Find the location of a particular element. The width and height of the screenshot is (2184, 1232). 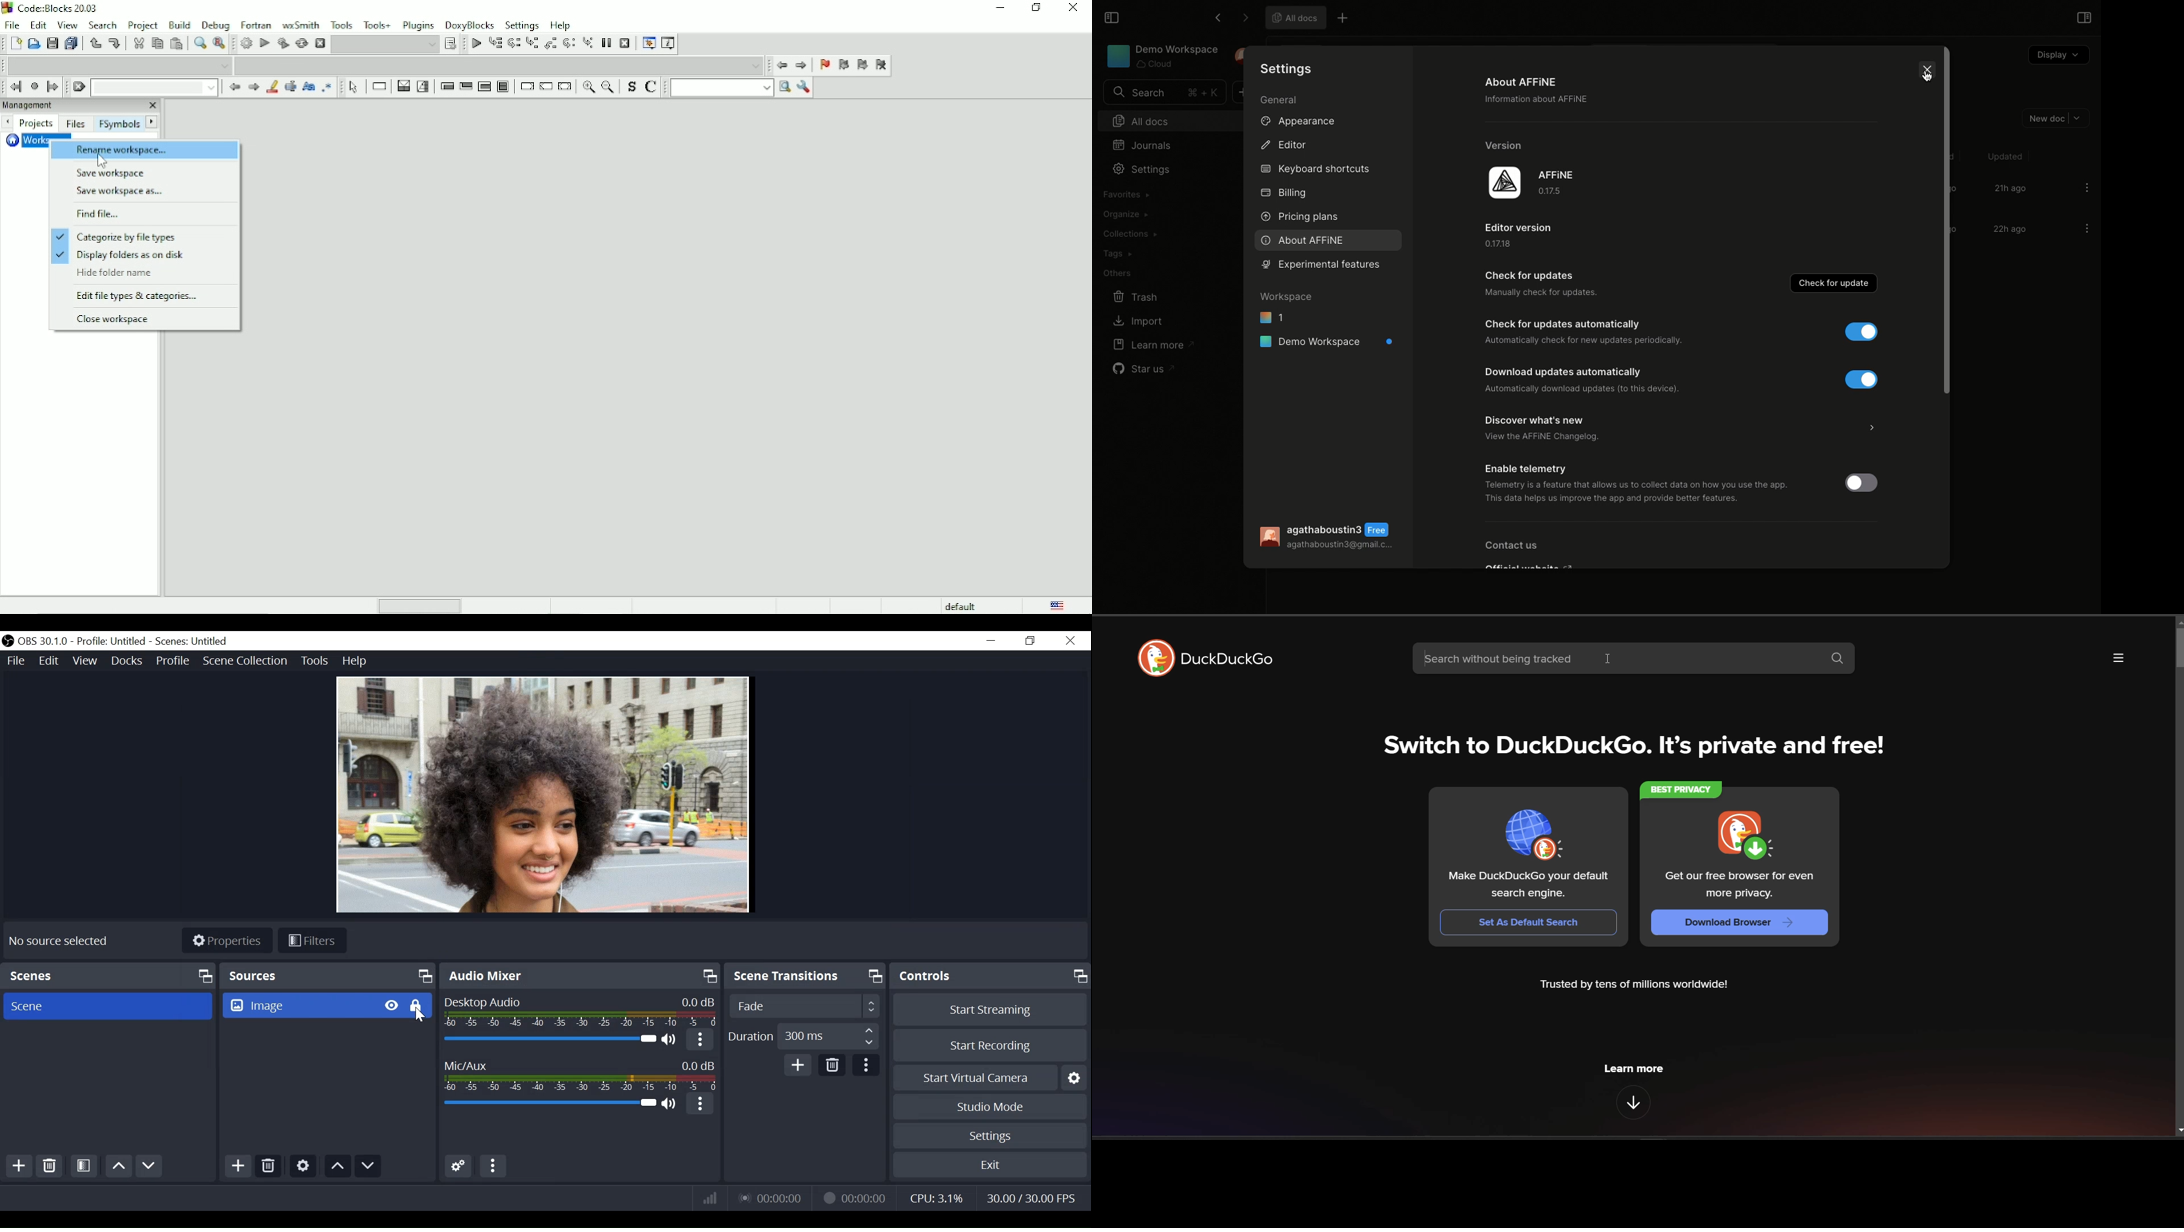

Close is located at coordinates (1075, 8).